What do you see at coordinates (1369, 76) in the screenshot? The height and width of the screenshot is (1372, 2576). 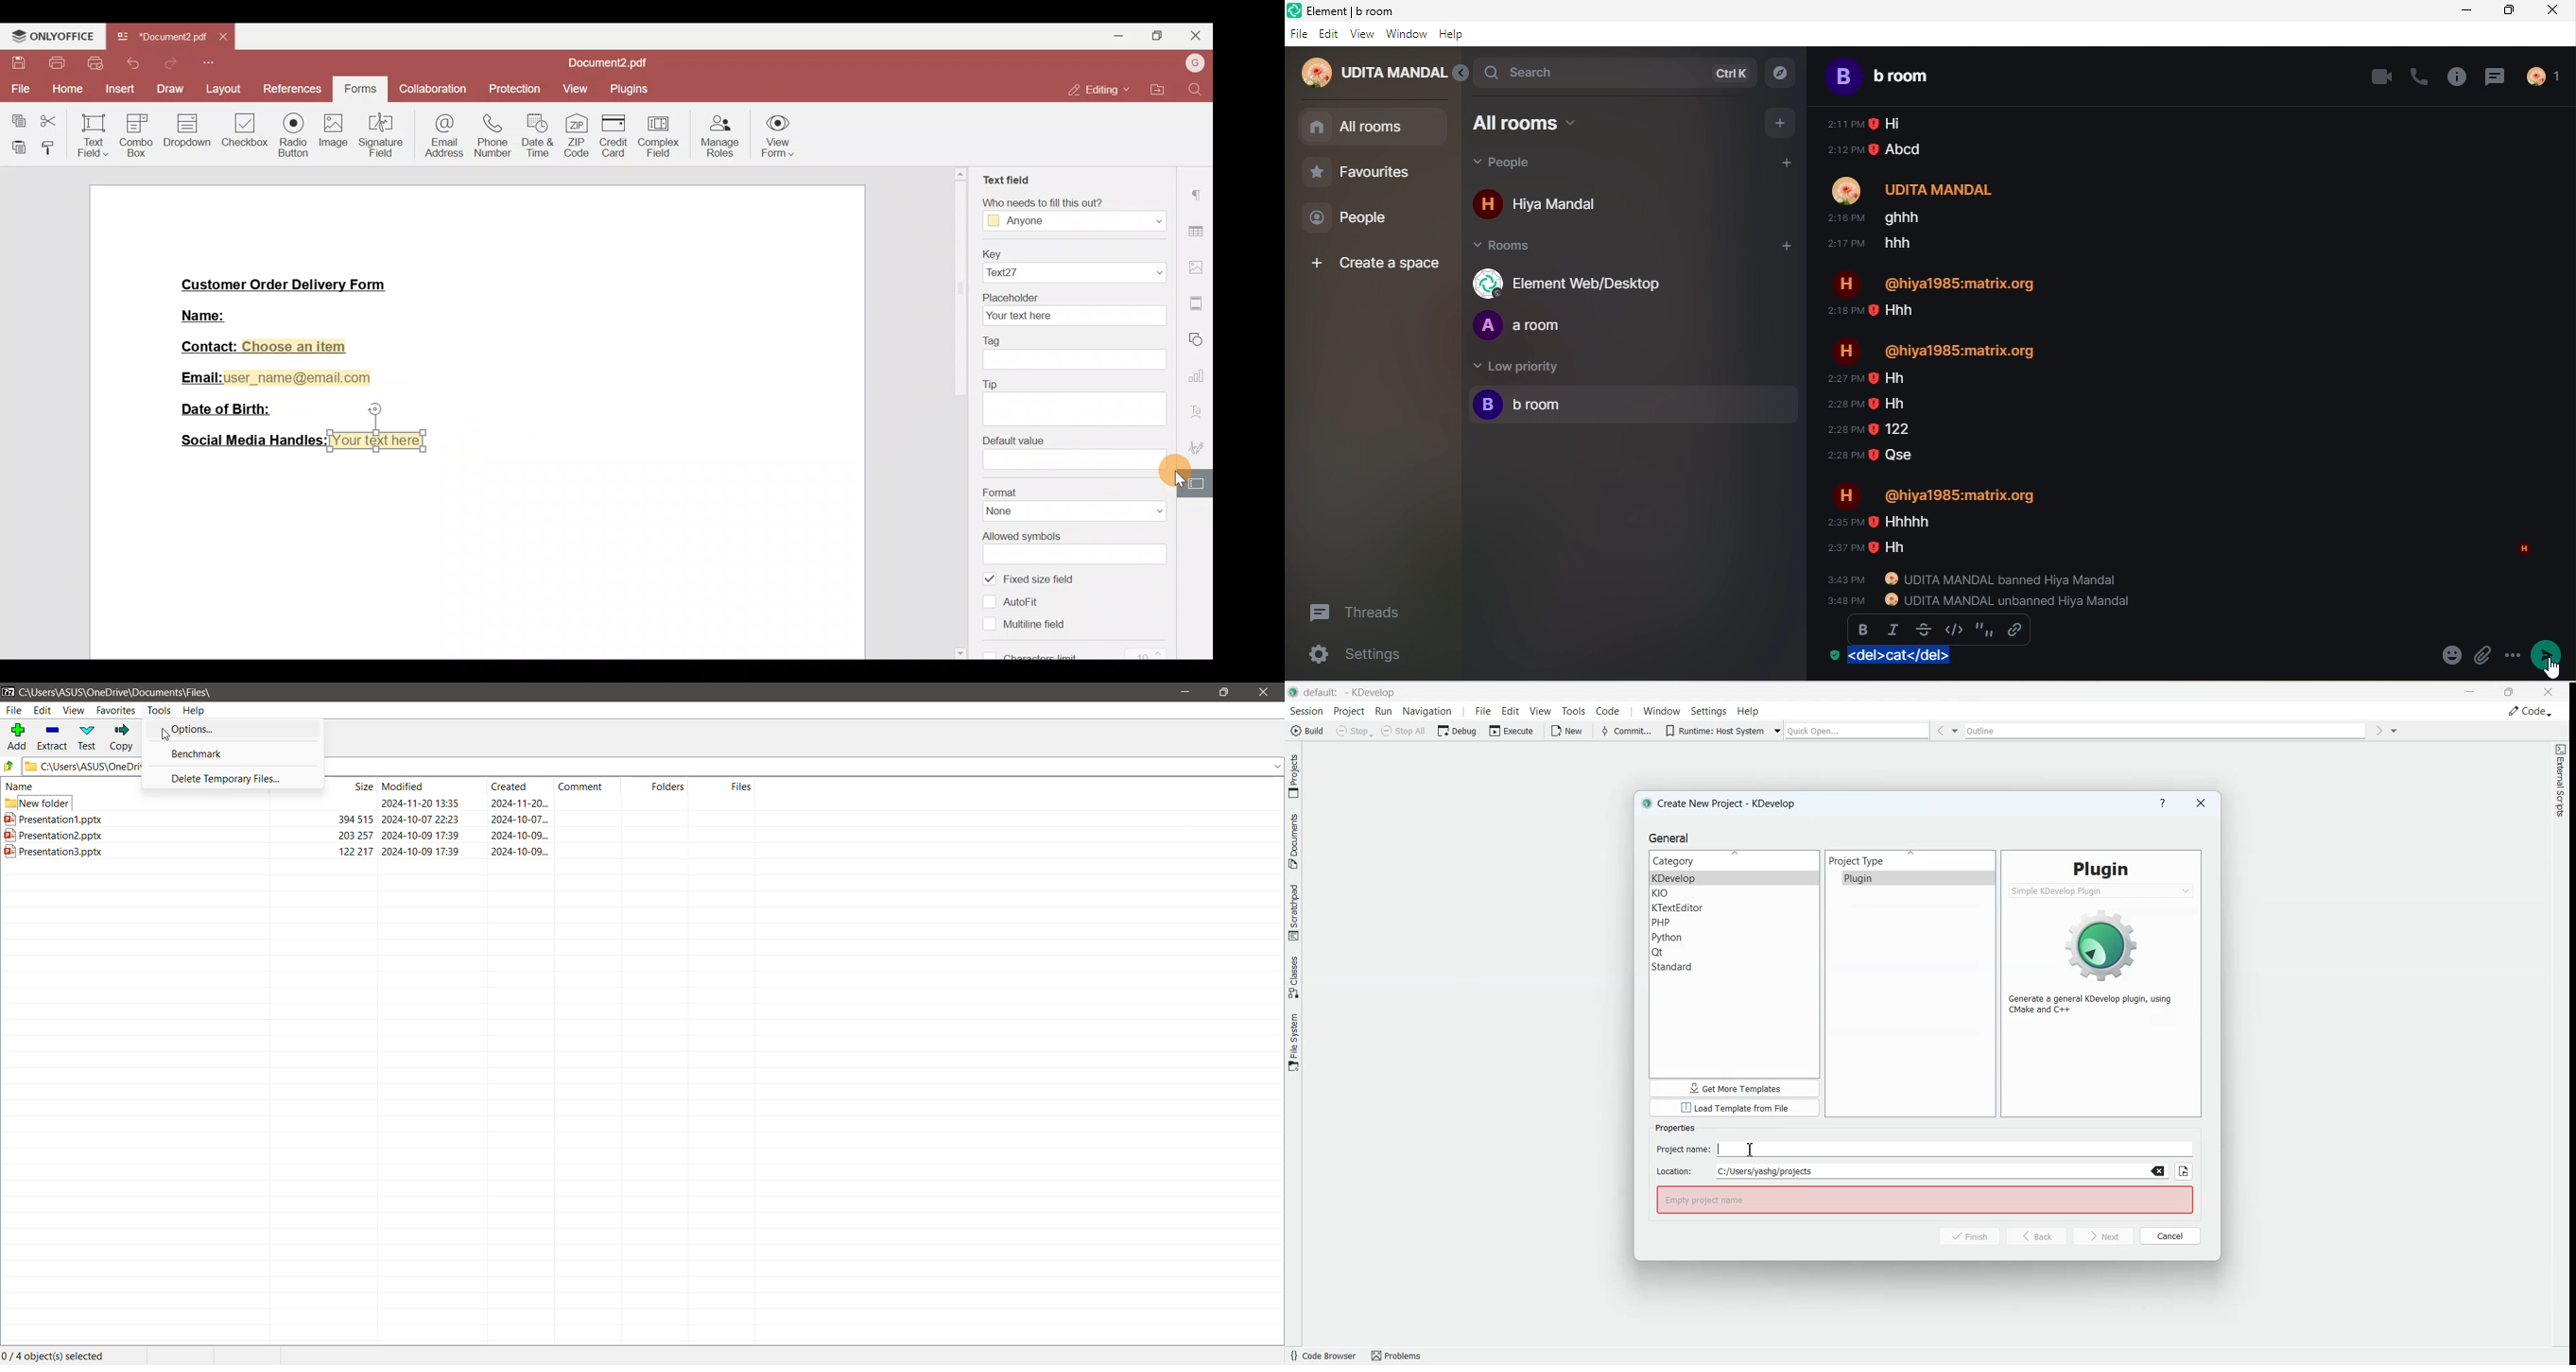 I see `udita mandal` at bounding box center [1369, 76].